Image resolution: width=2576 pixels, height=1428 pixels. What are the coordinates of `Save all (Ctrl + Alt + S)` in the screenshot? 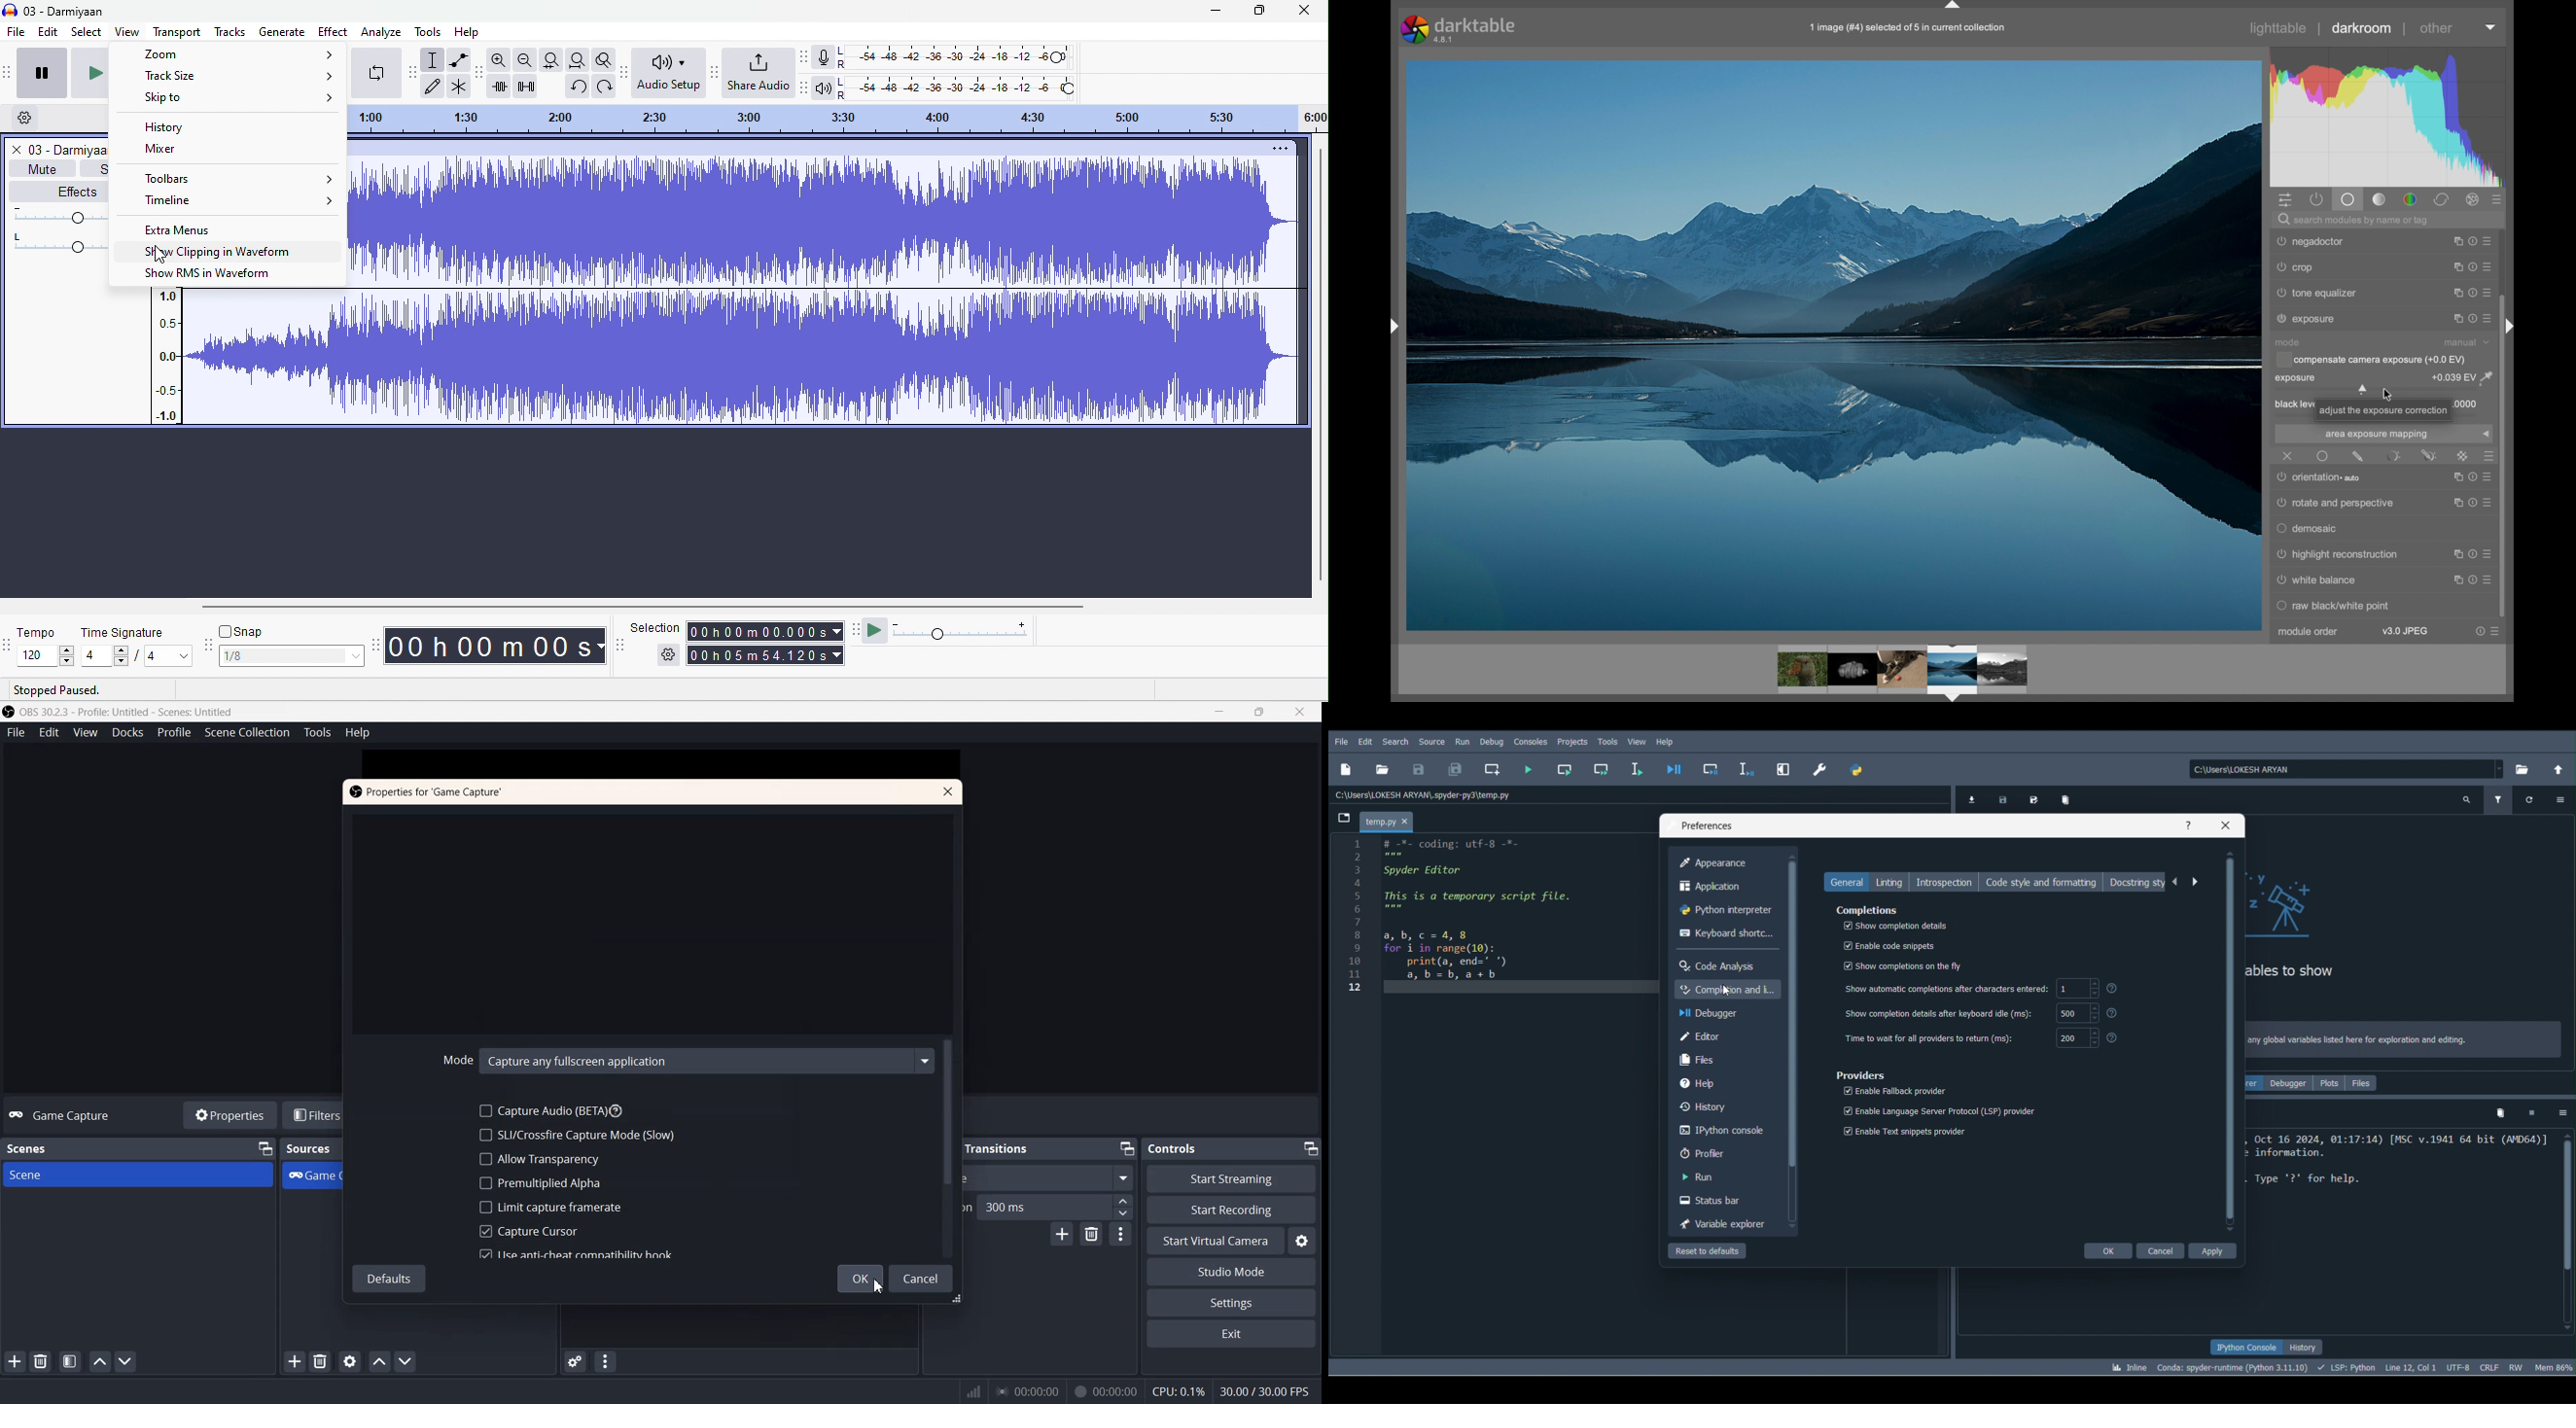 It's located at (1460, 770).